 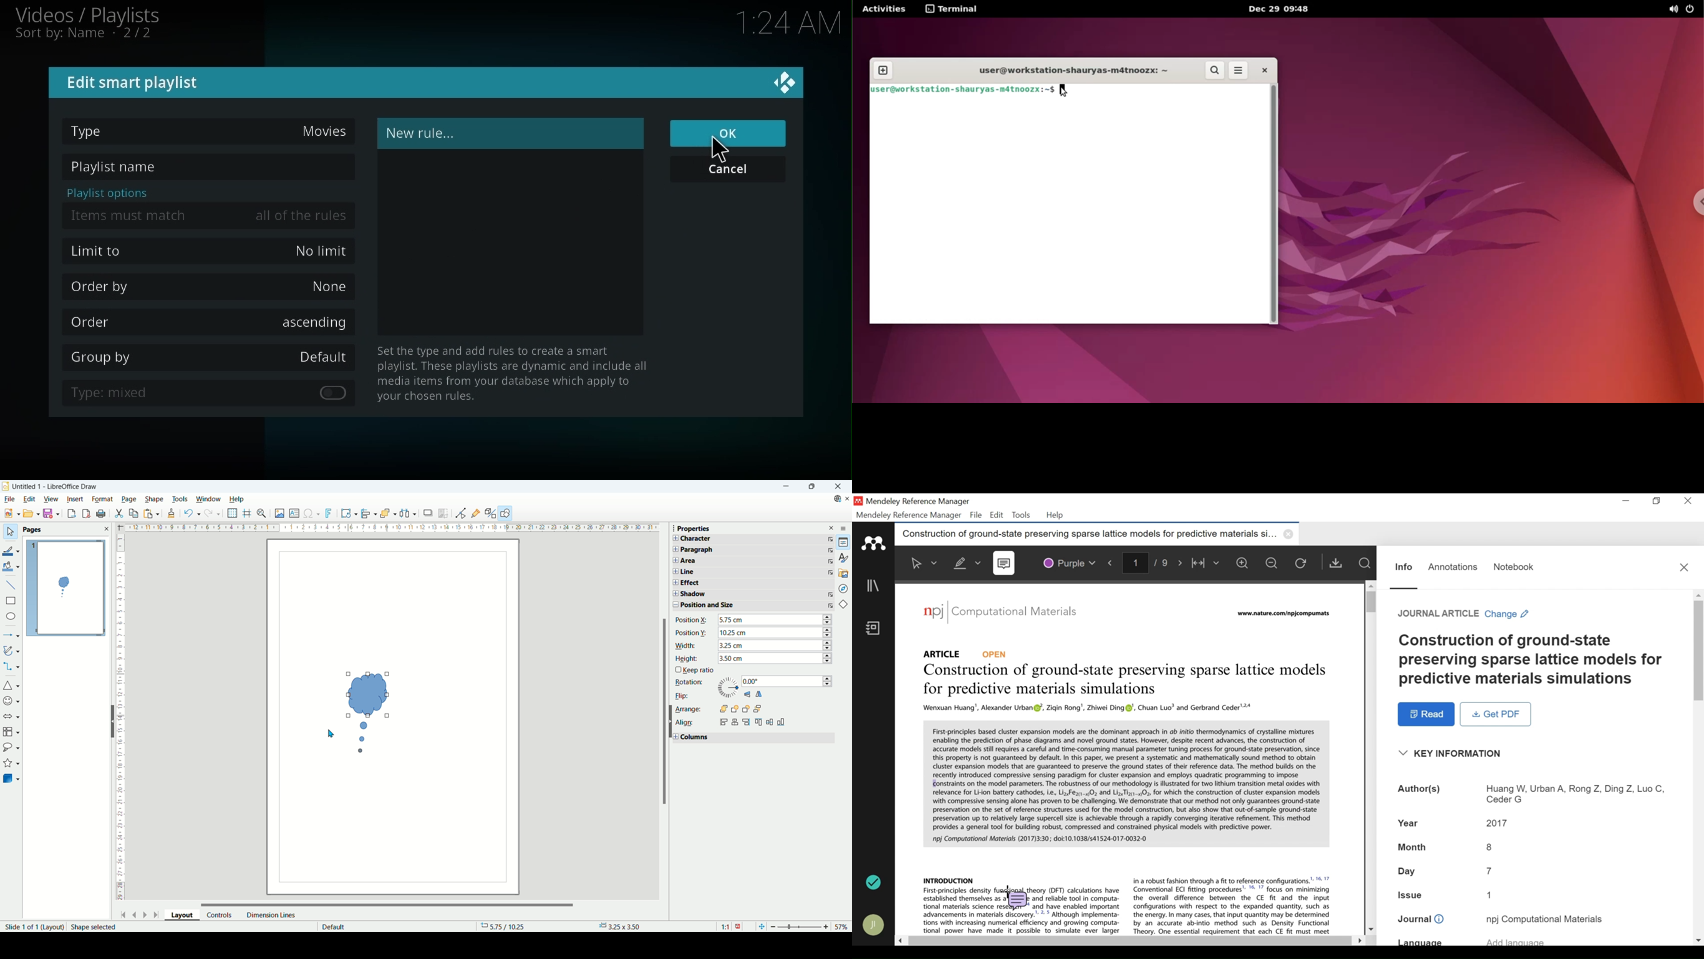 What do you see at coordinates (33, 927) in the screenshot?
I see `slide number` at bounding box center [33, 927].